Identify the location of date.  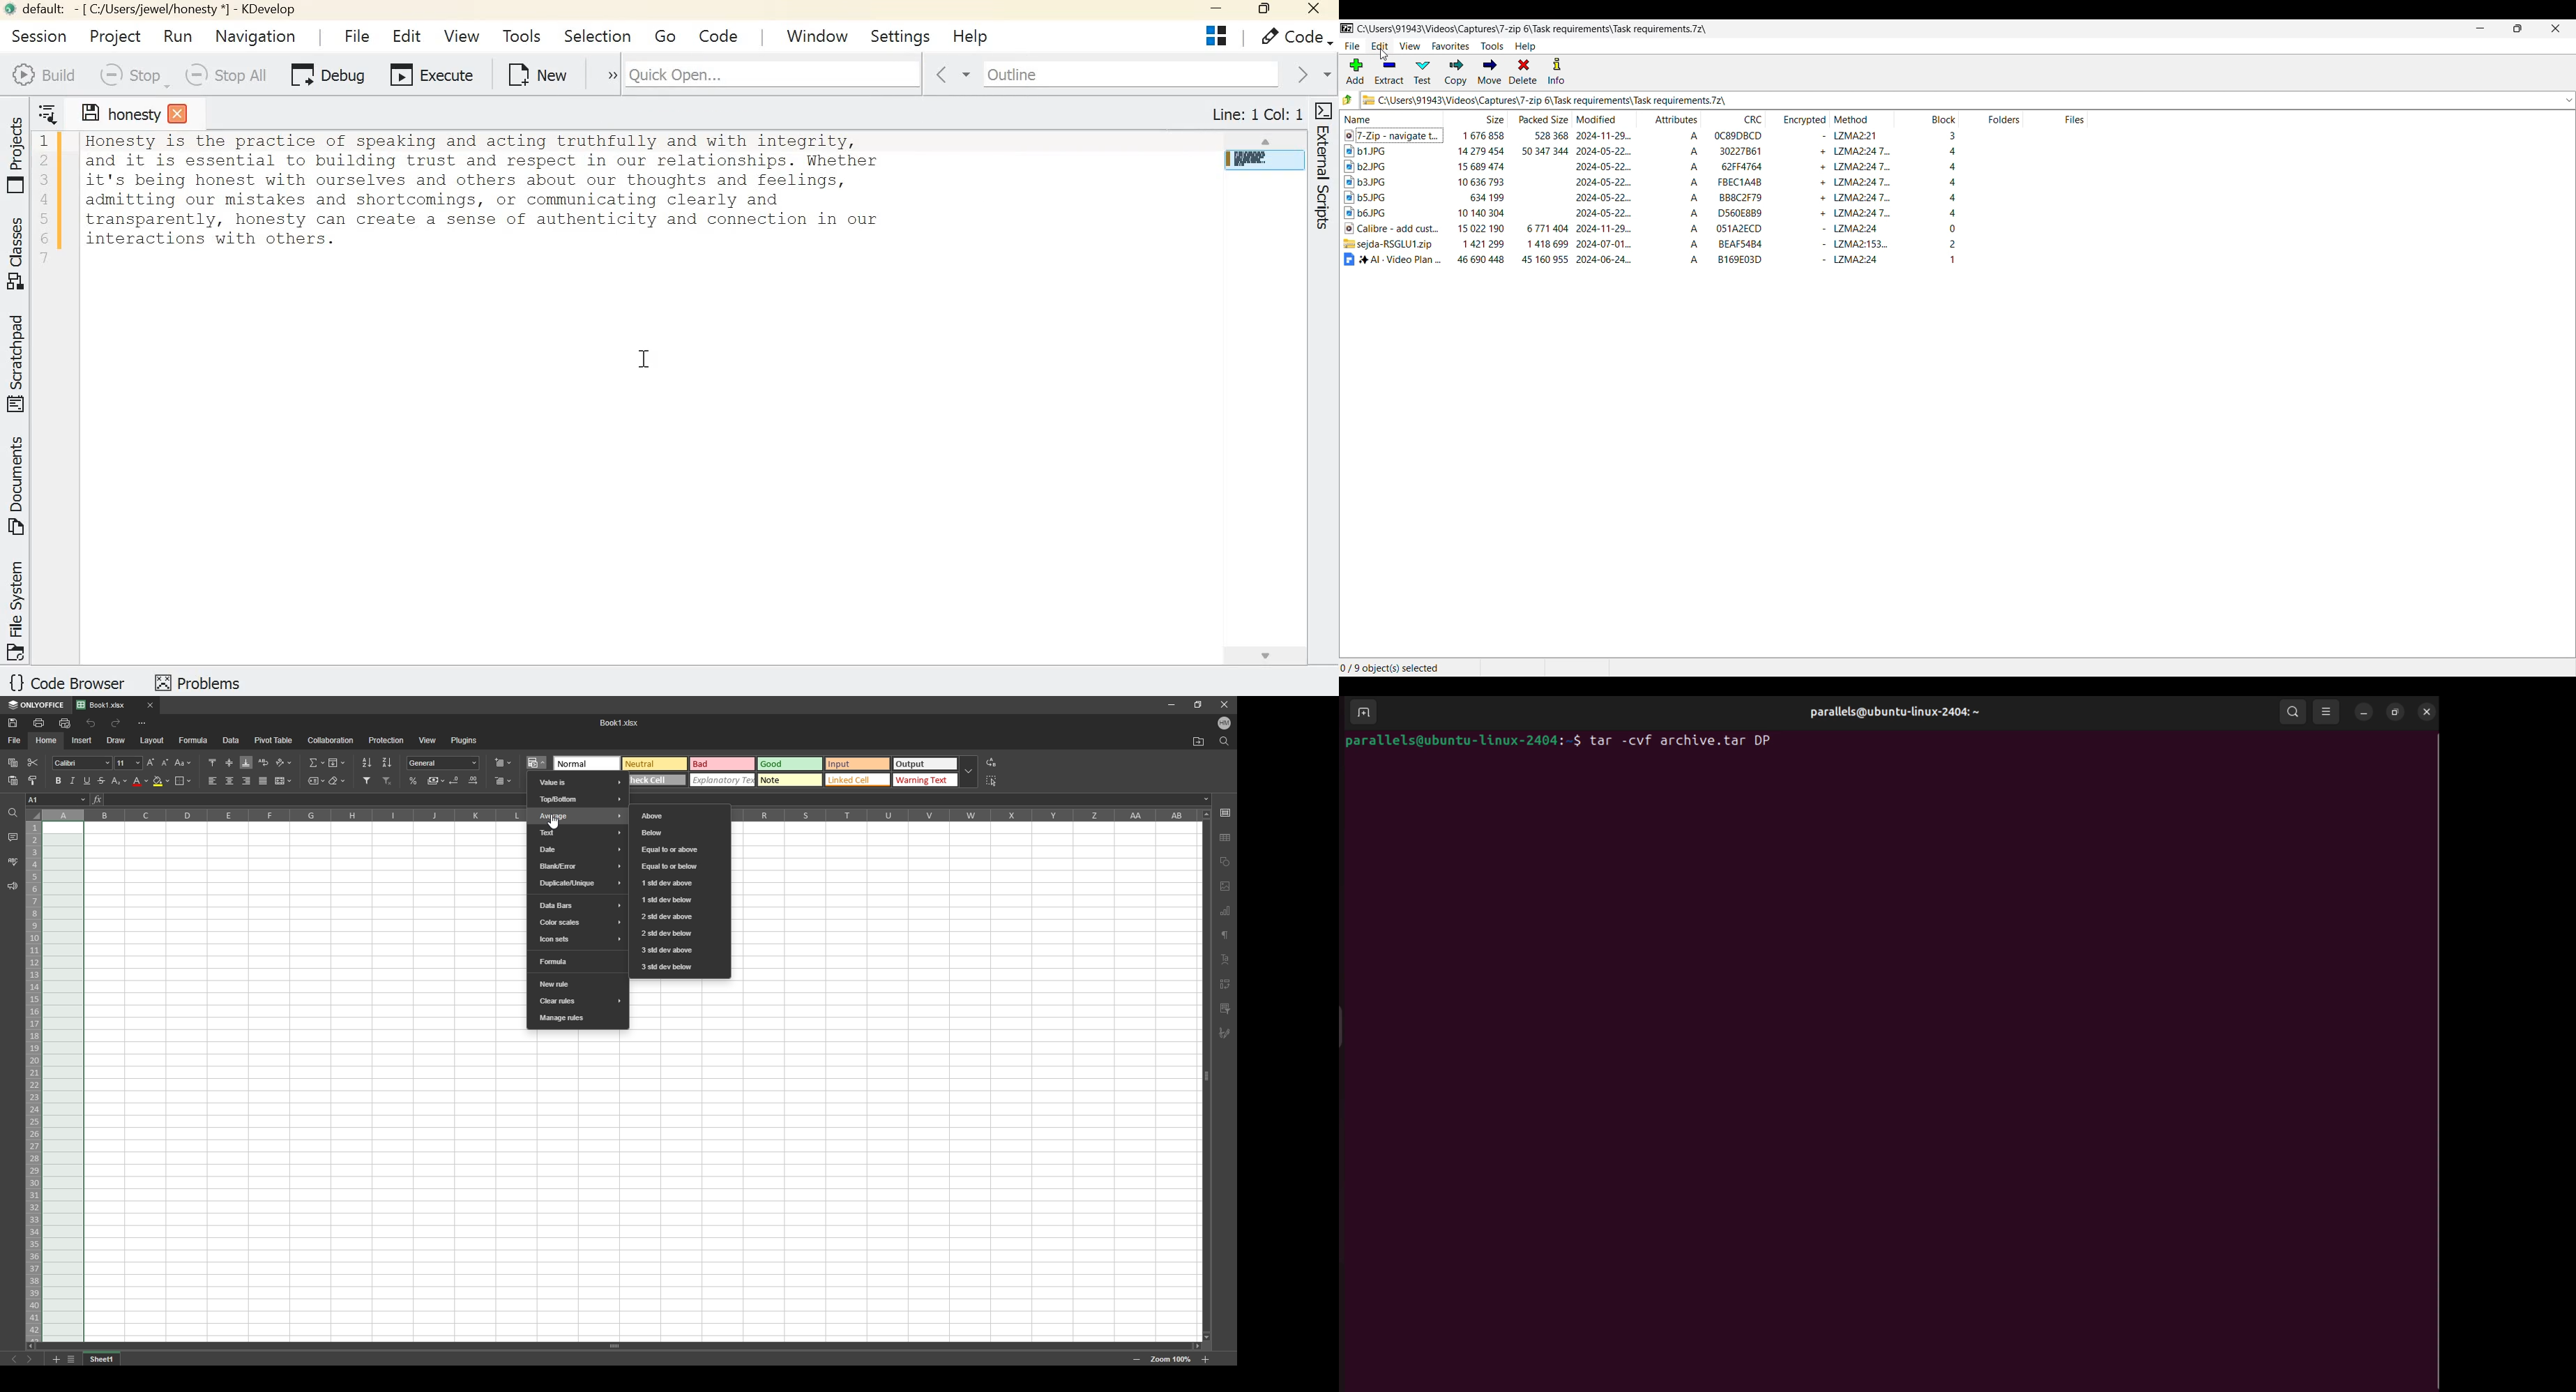
(579, 849).